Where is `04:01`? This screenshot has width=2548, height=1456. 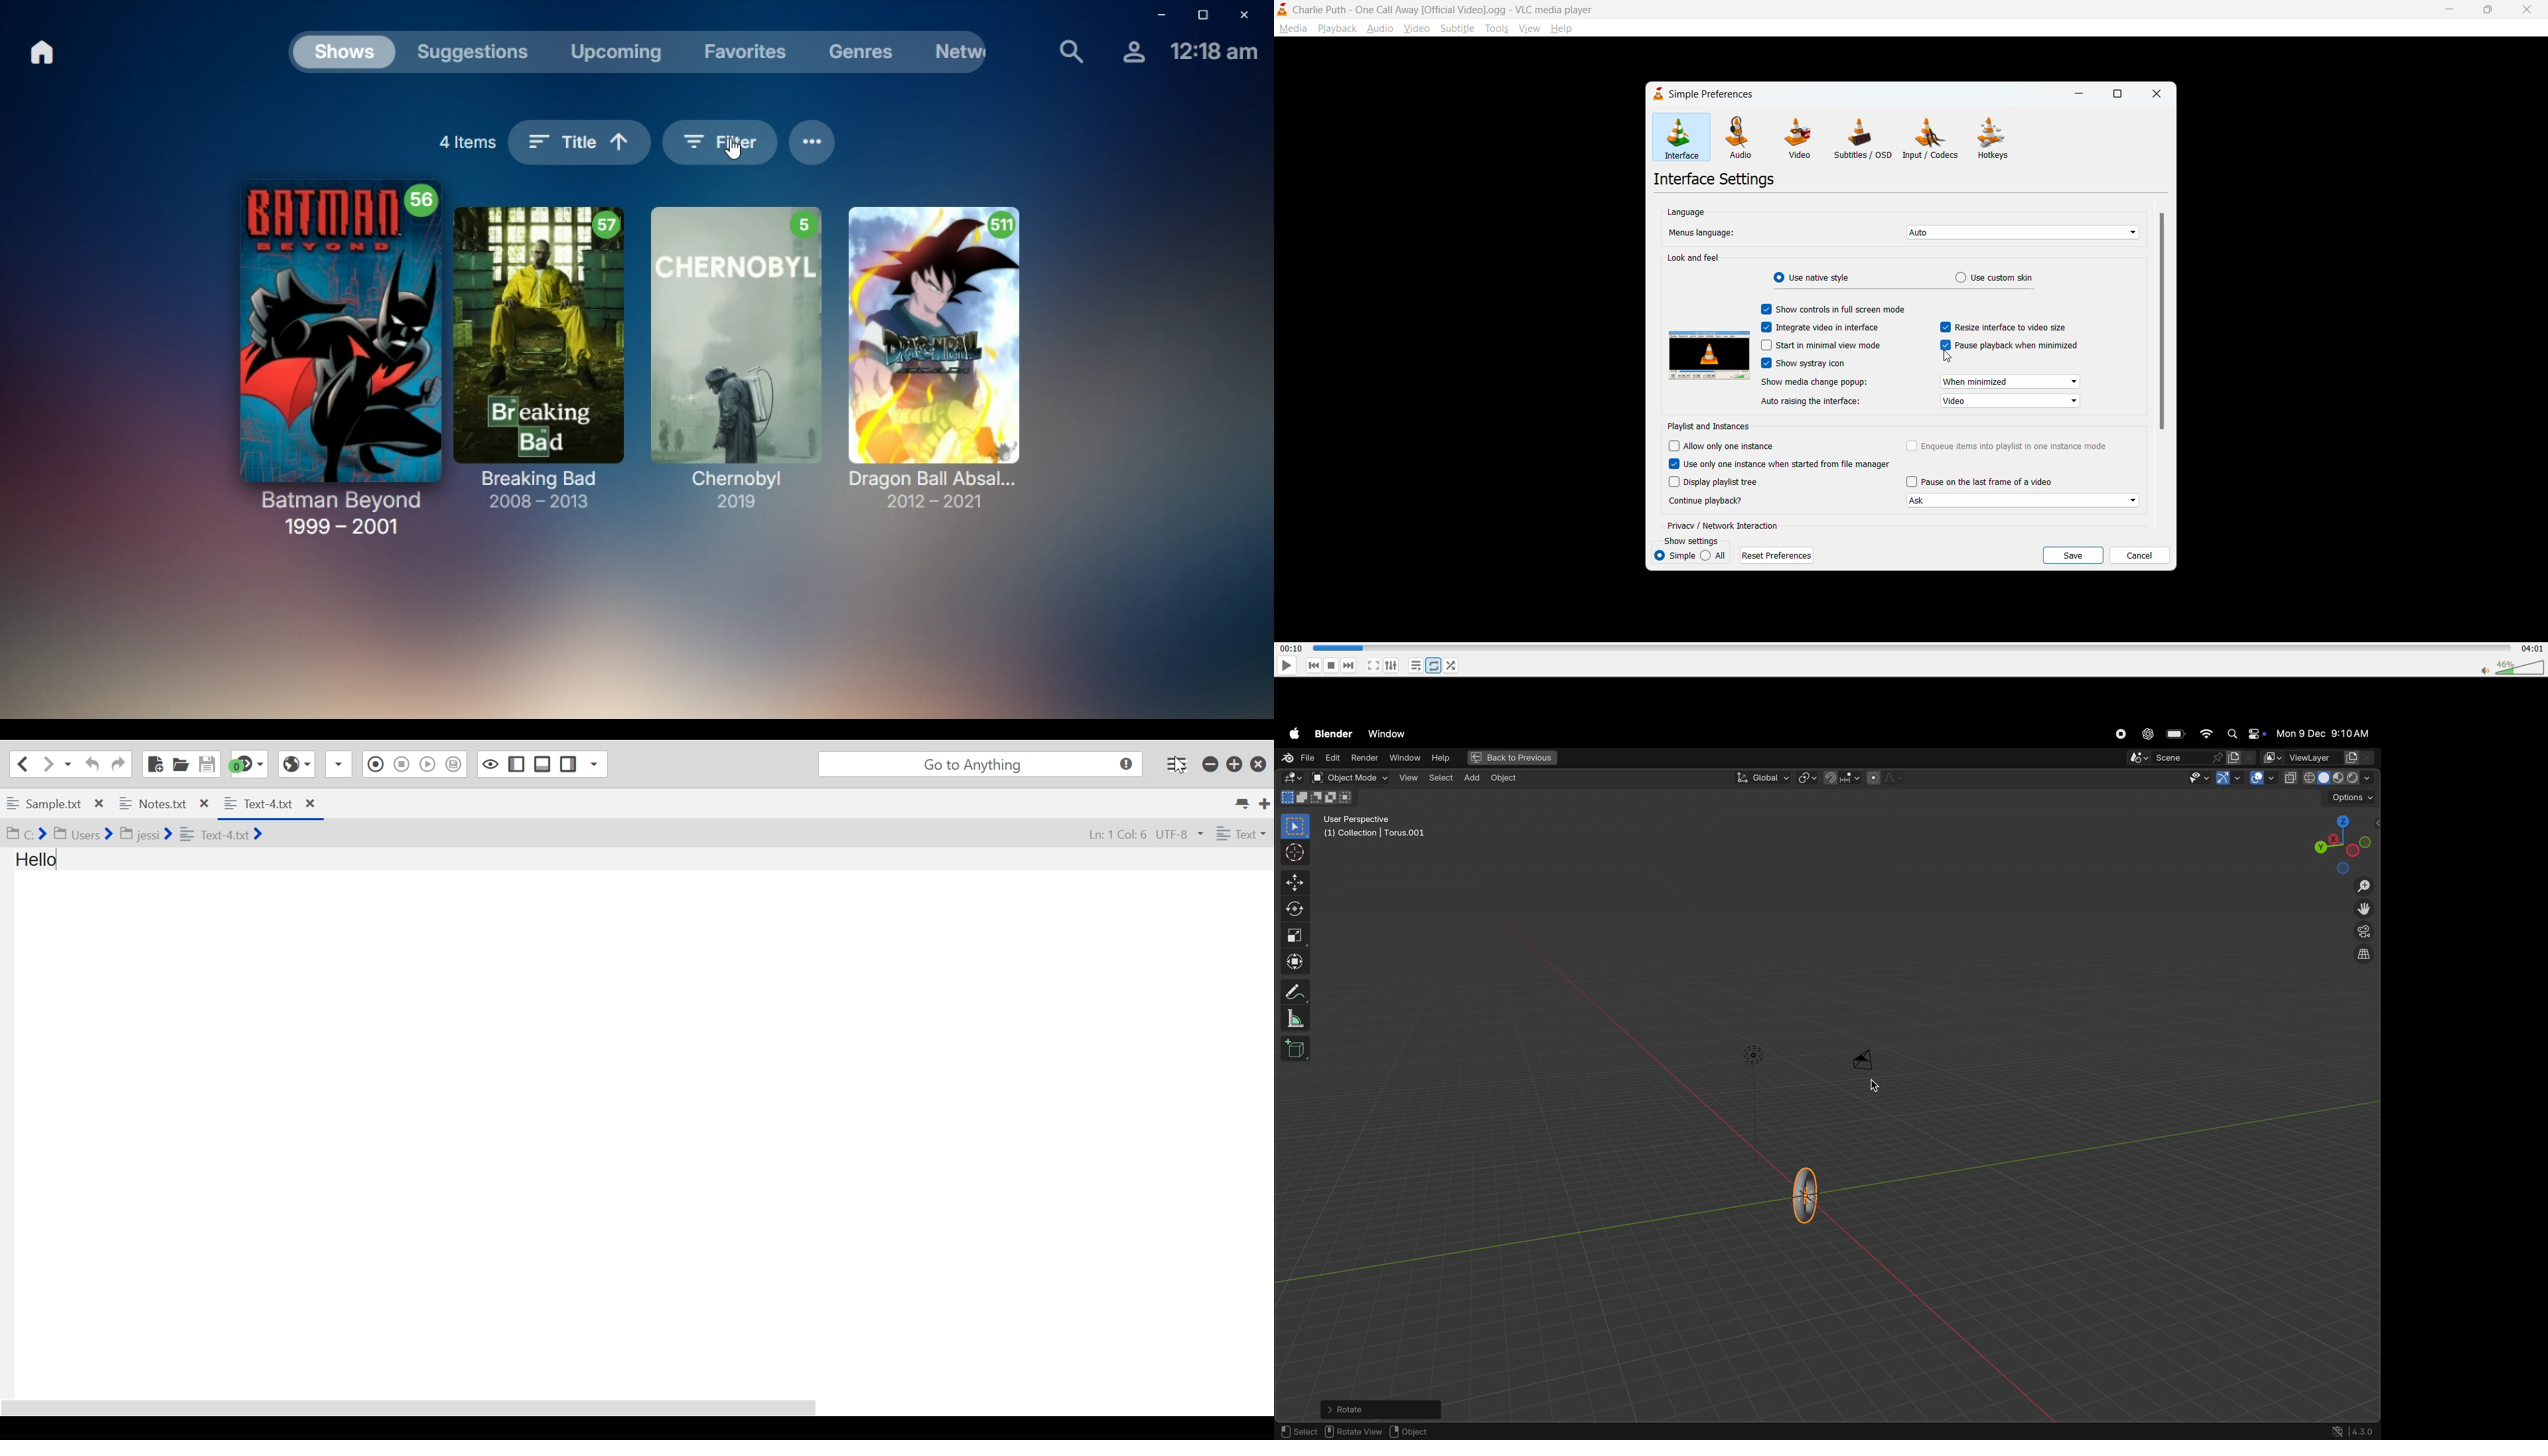
04:01 is located at coordinates (2532, 649).